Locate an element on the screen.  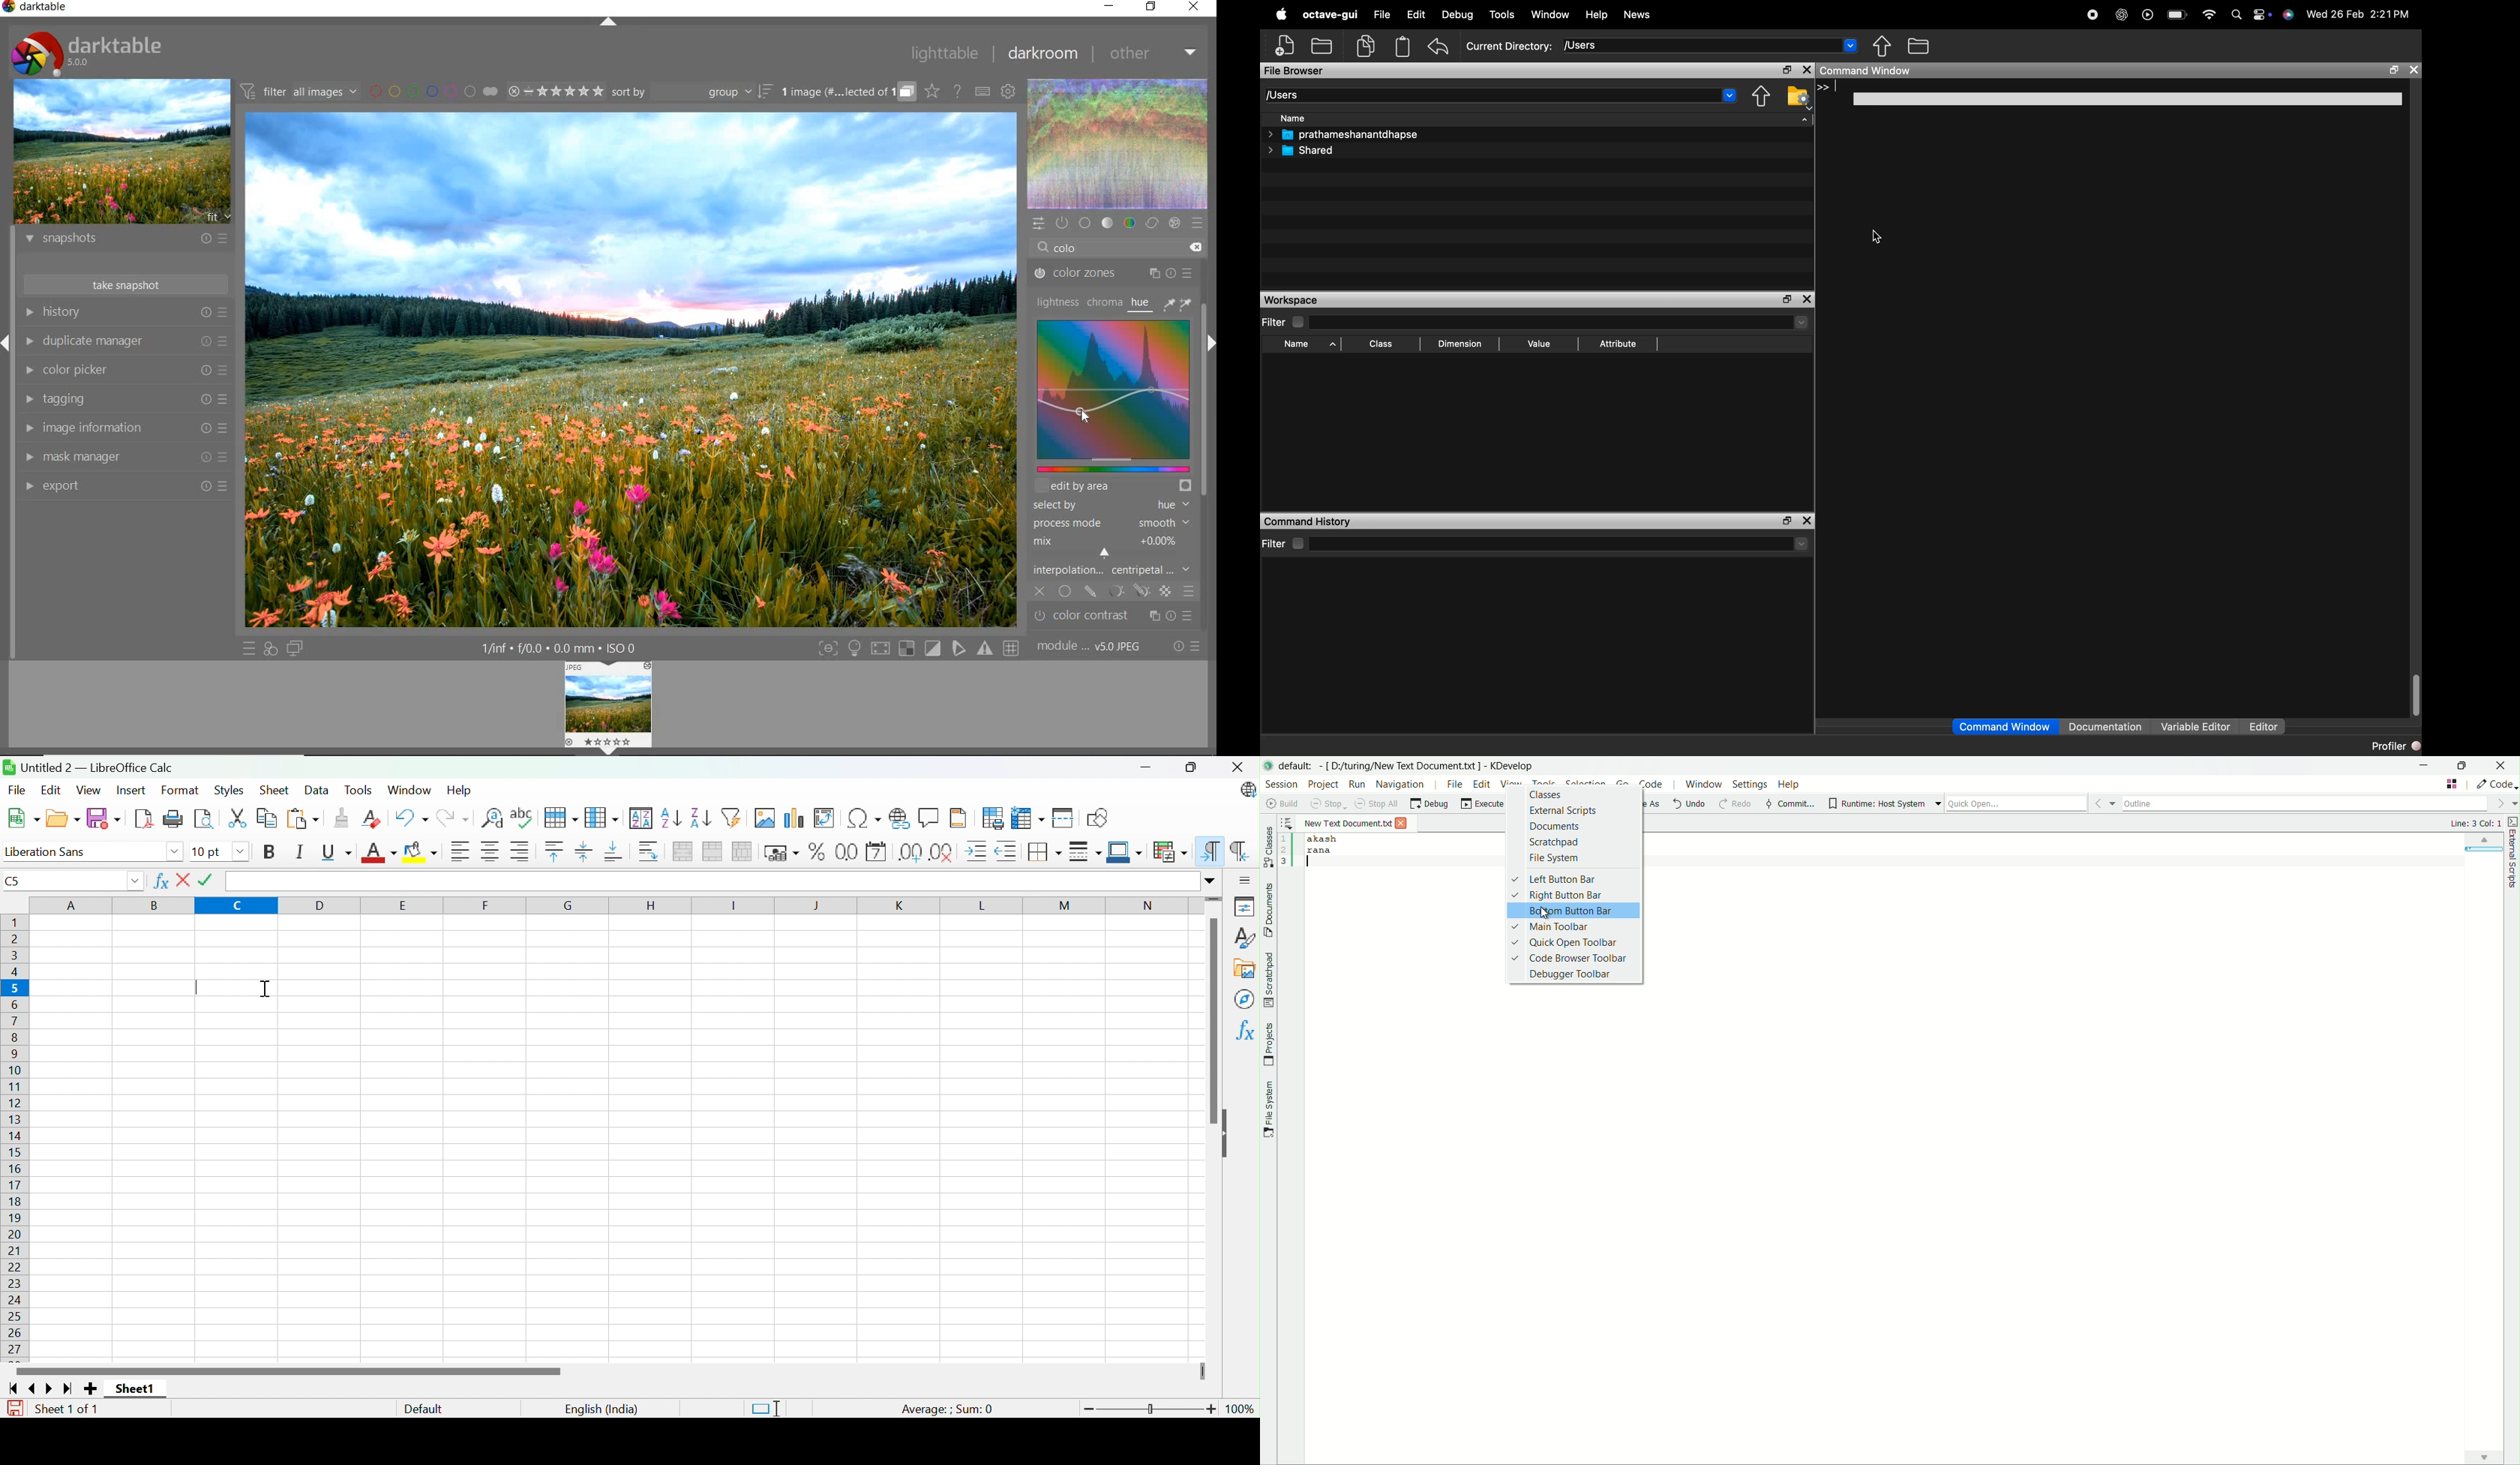
Left-to-Right is located at coordinates (1211, 852).